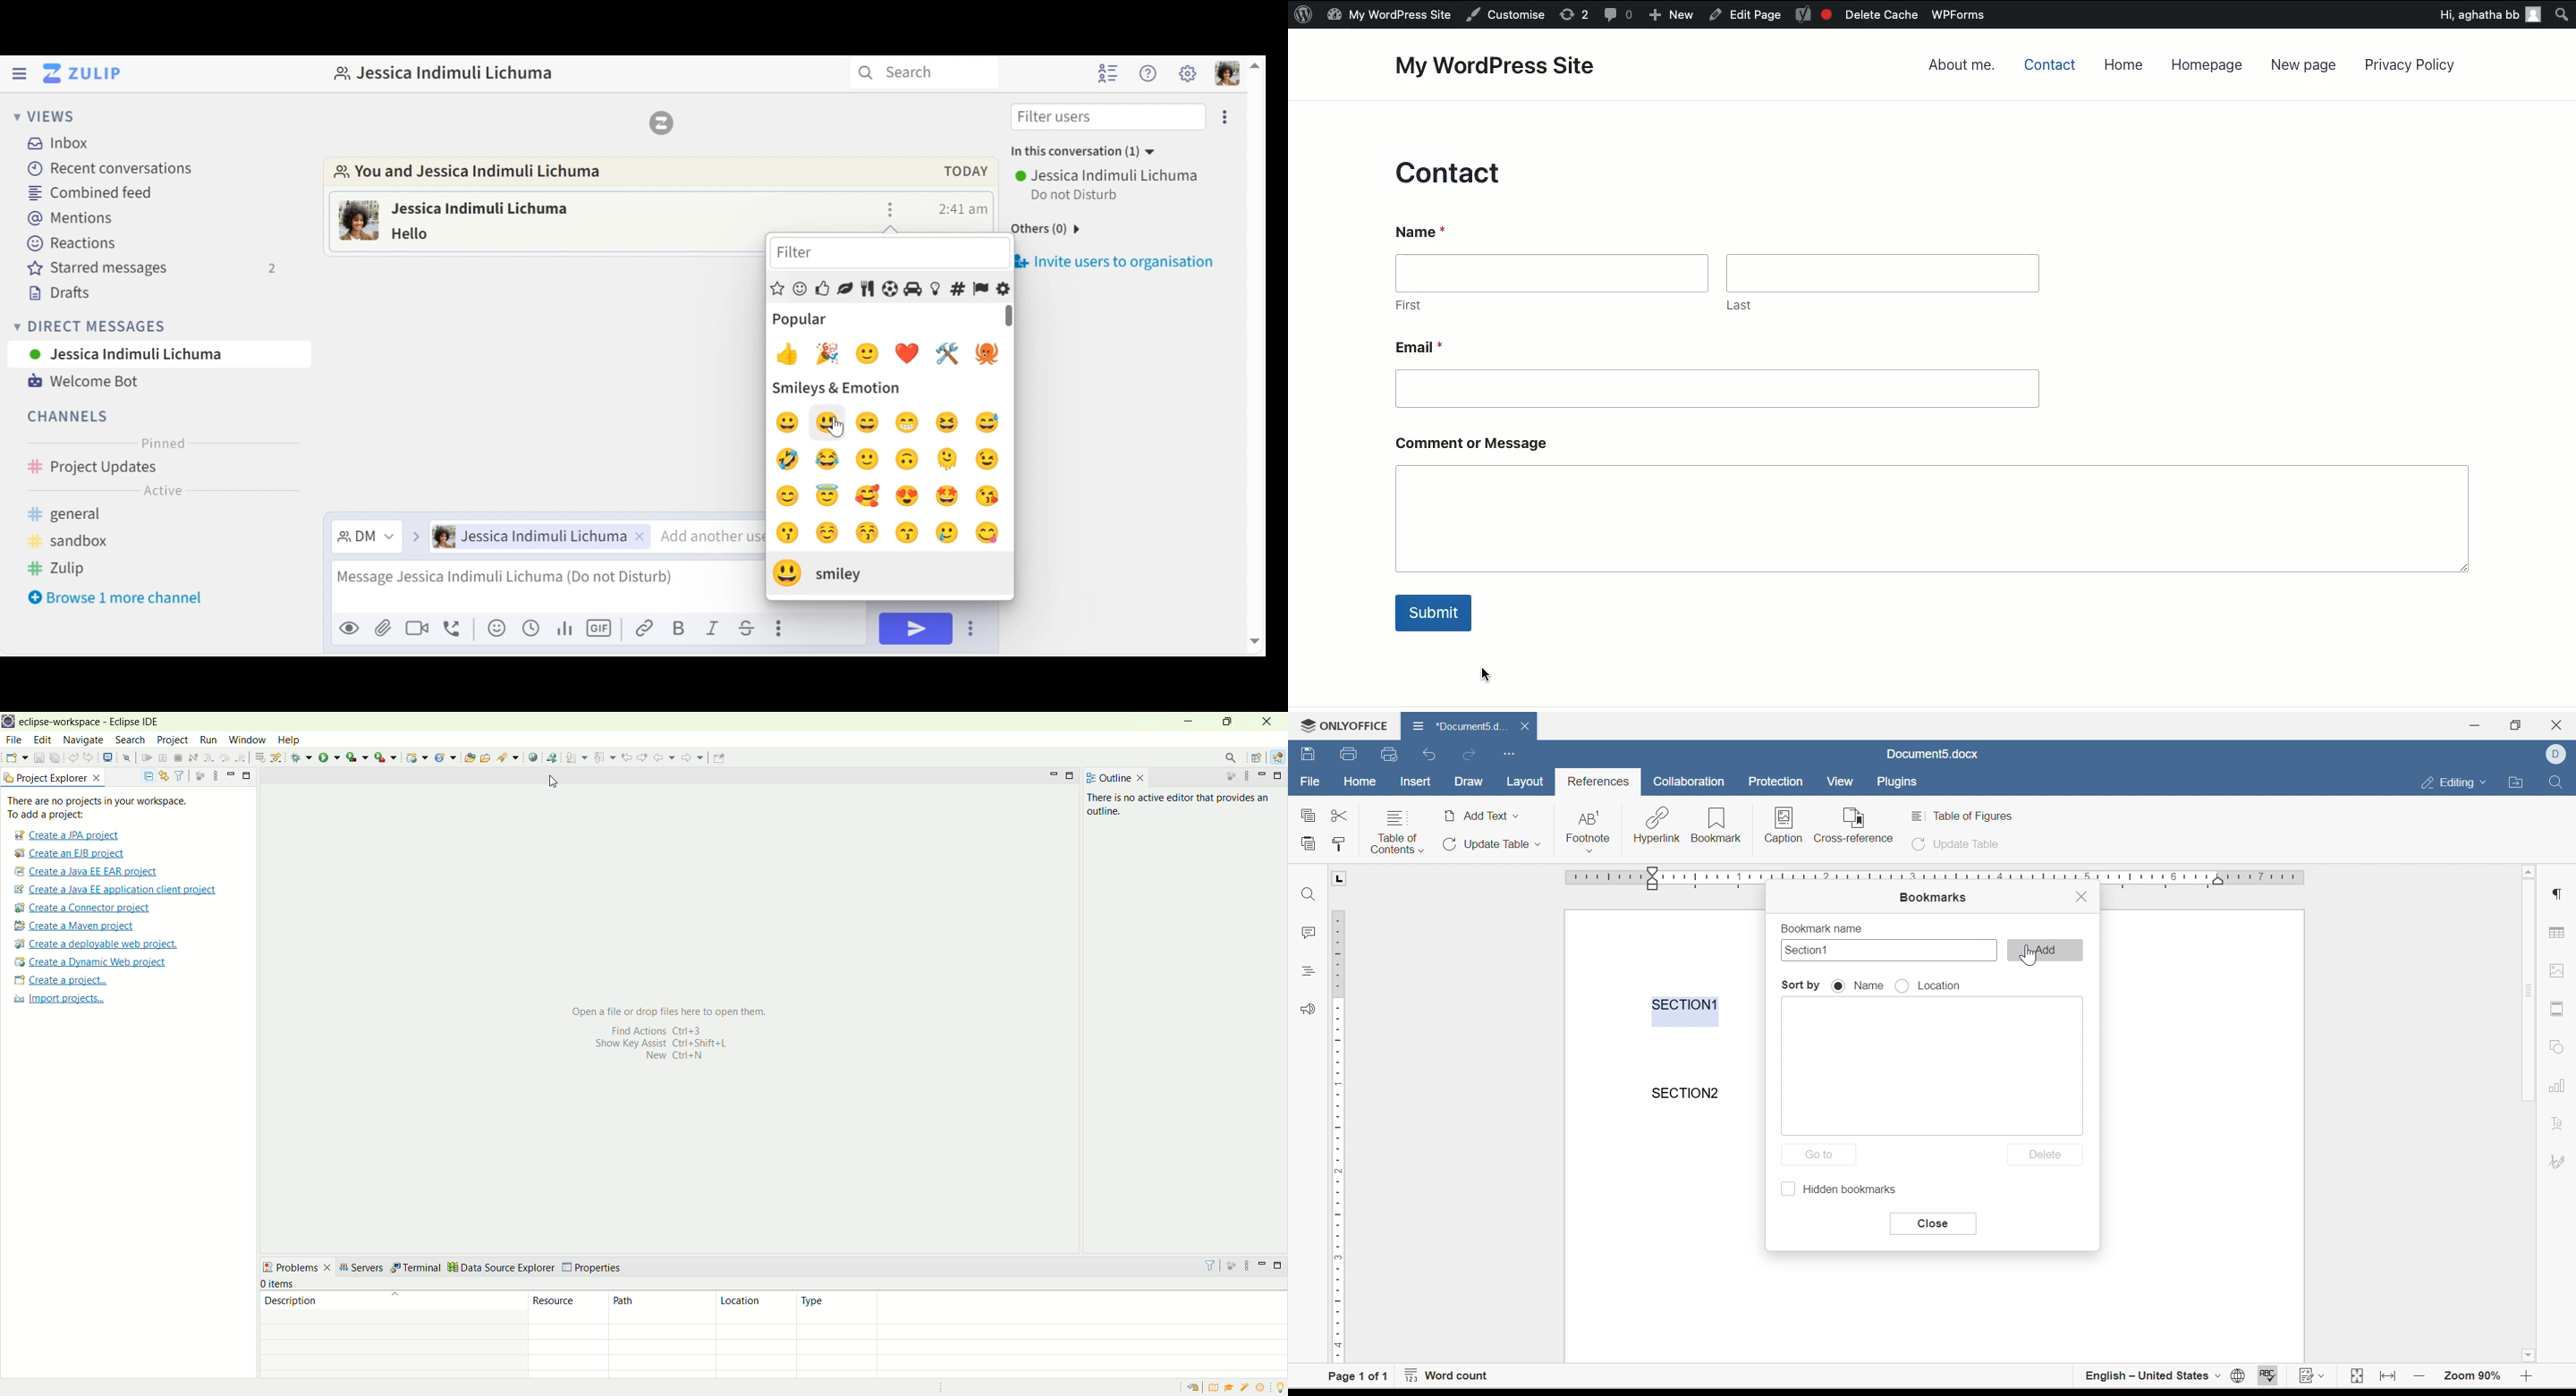 The height and width of the screenshot is (1400, 2576). What do you see at coordinates (2559, 753) in the screenshot?
I see `dell` at bounding box center [2559, 753].